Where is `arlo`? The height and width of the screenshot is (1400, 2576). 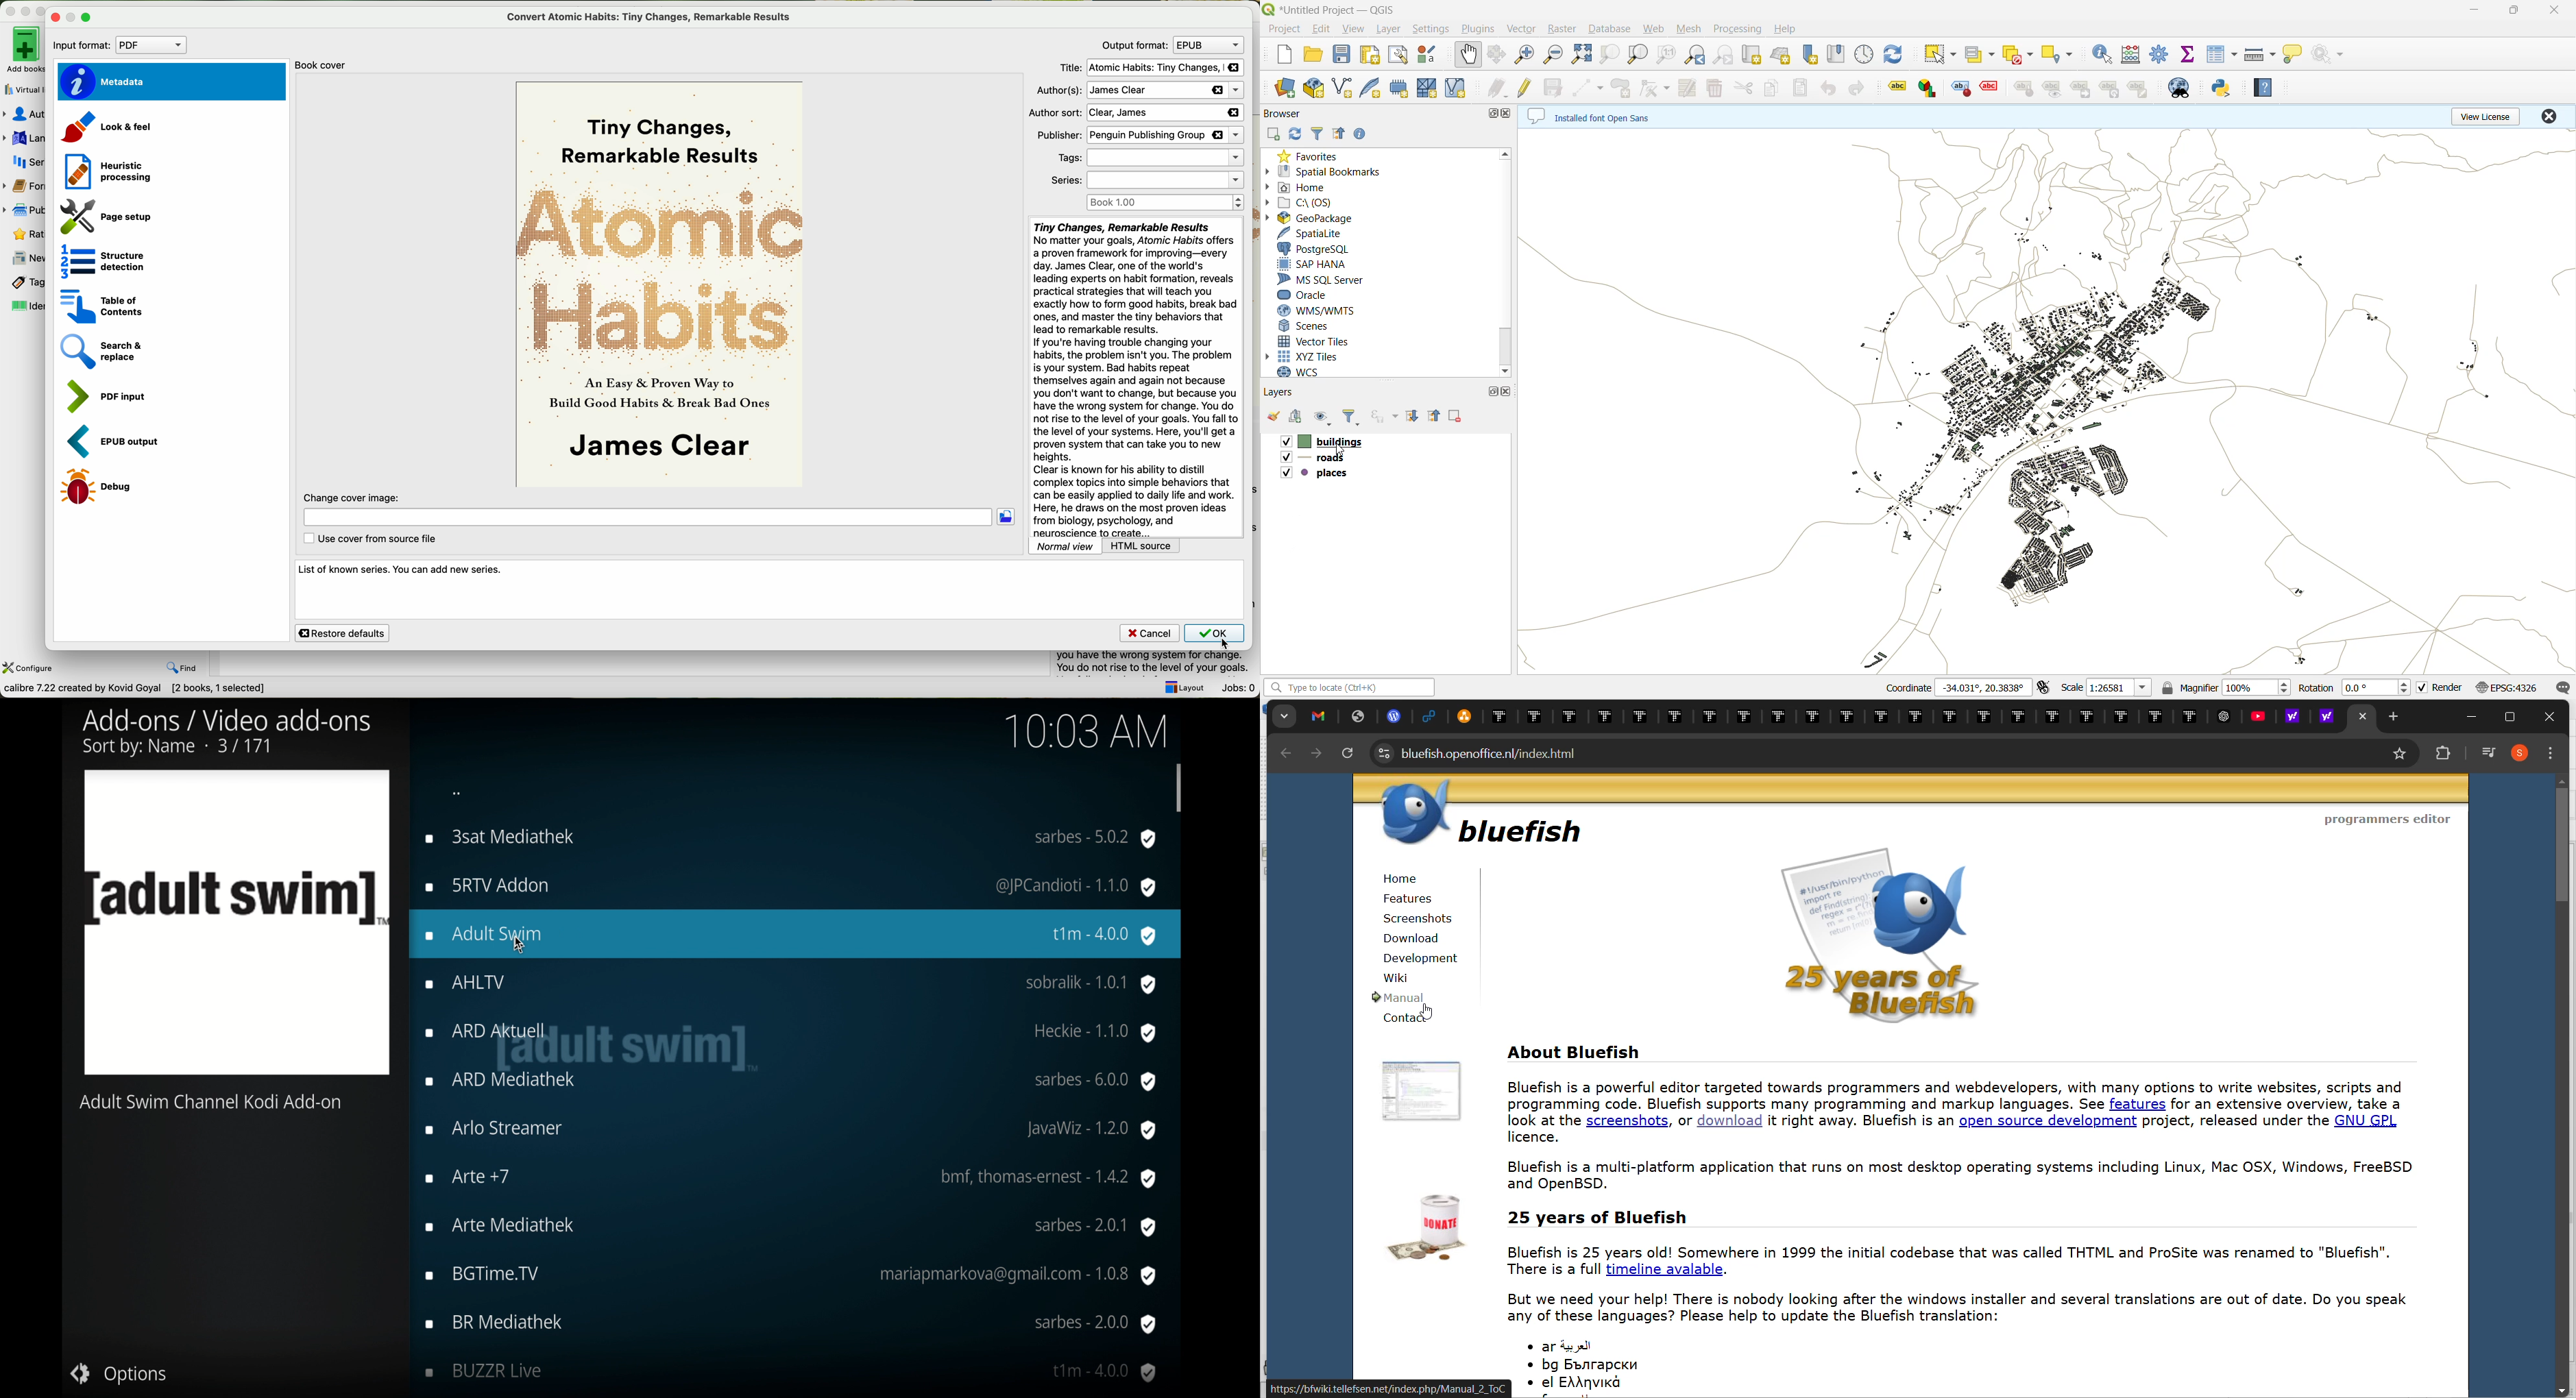
arlo is located at coordinates (790, 1129).